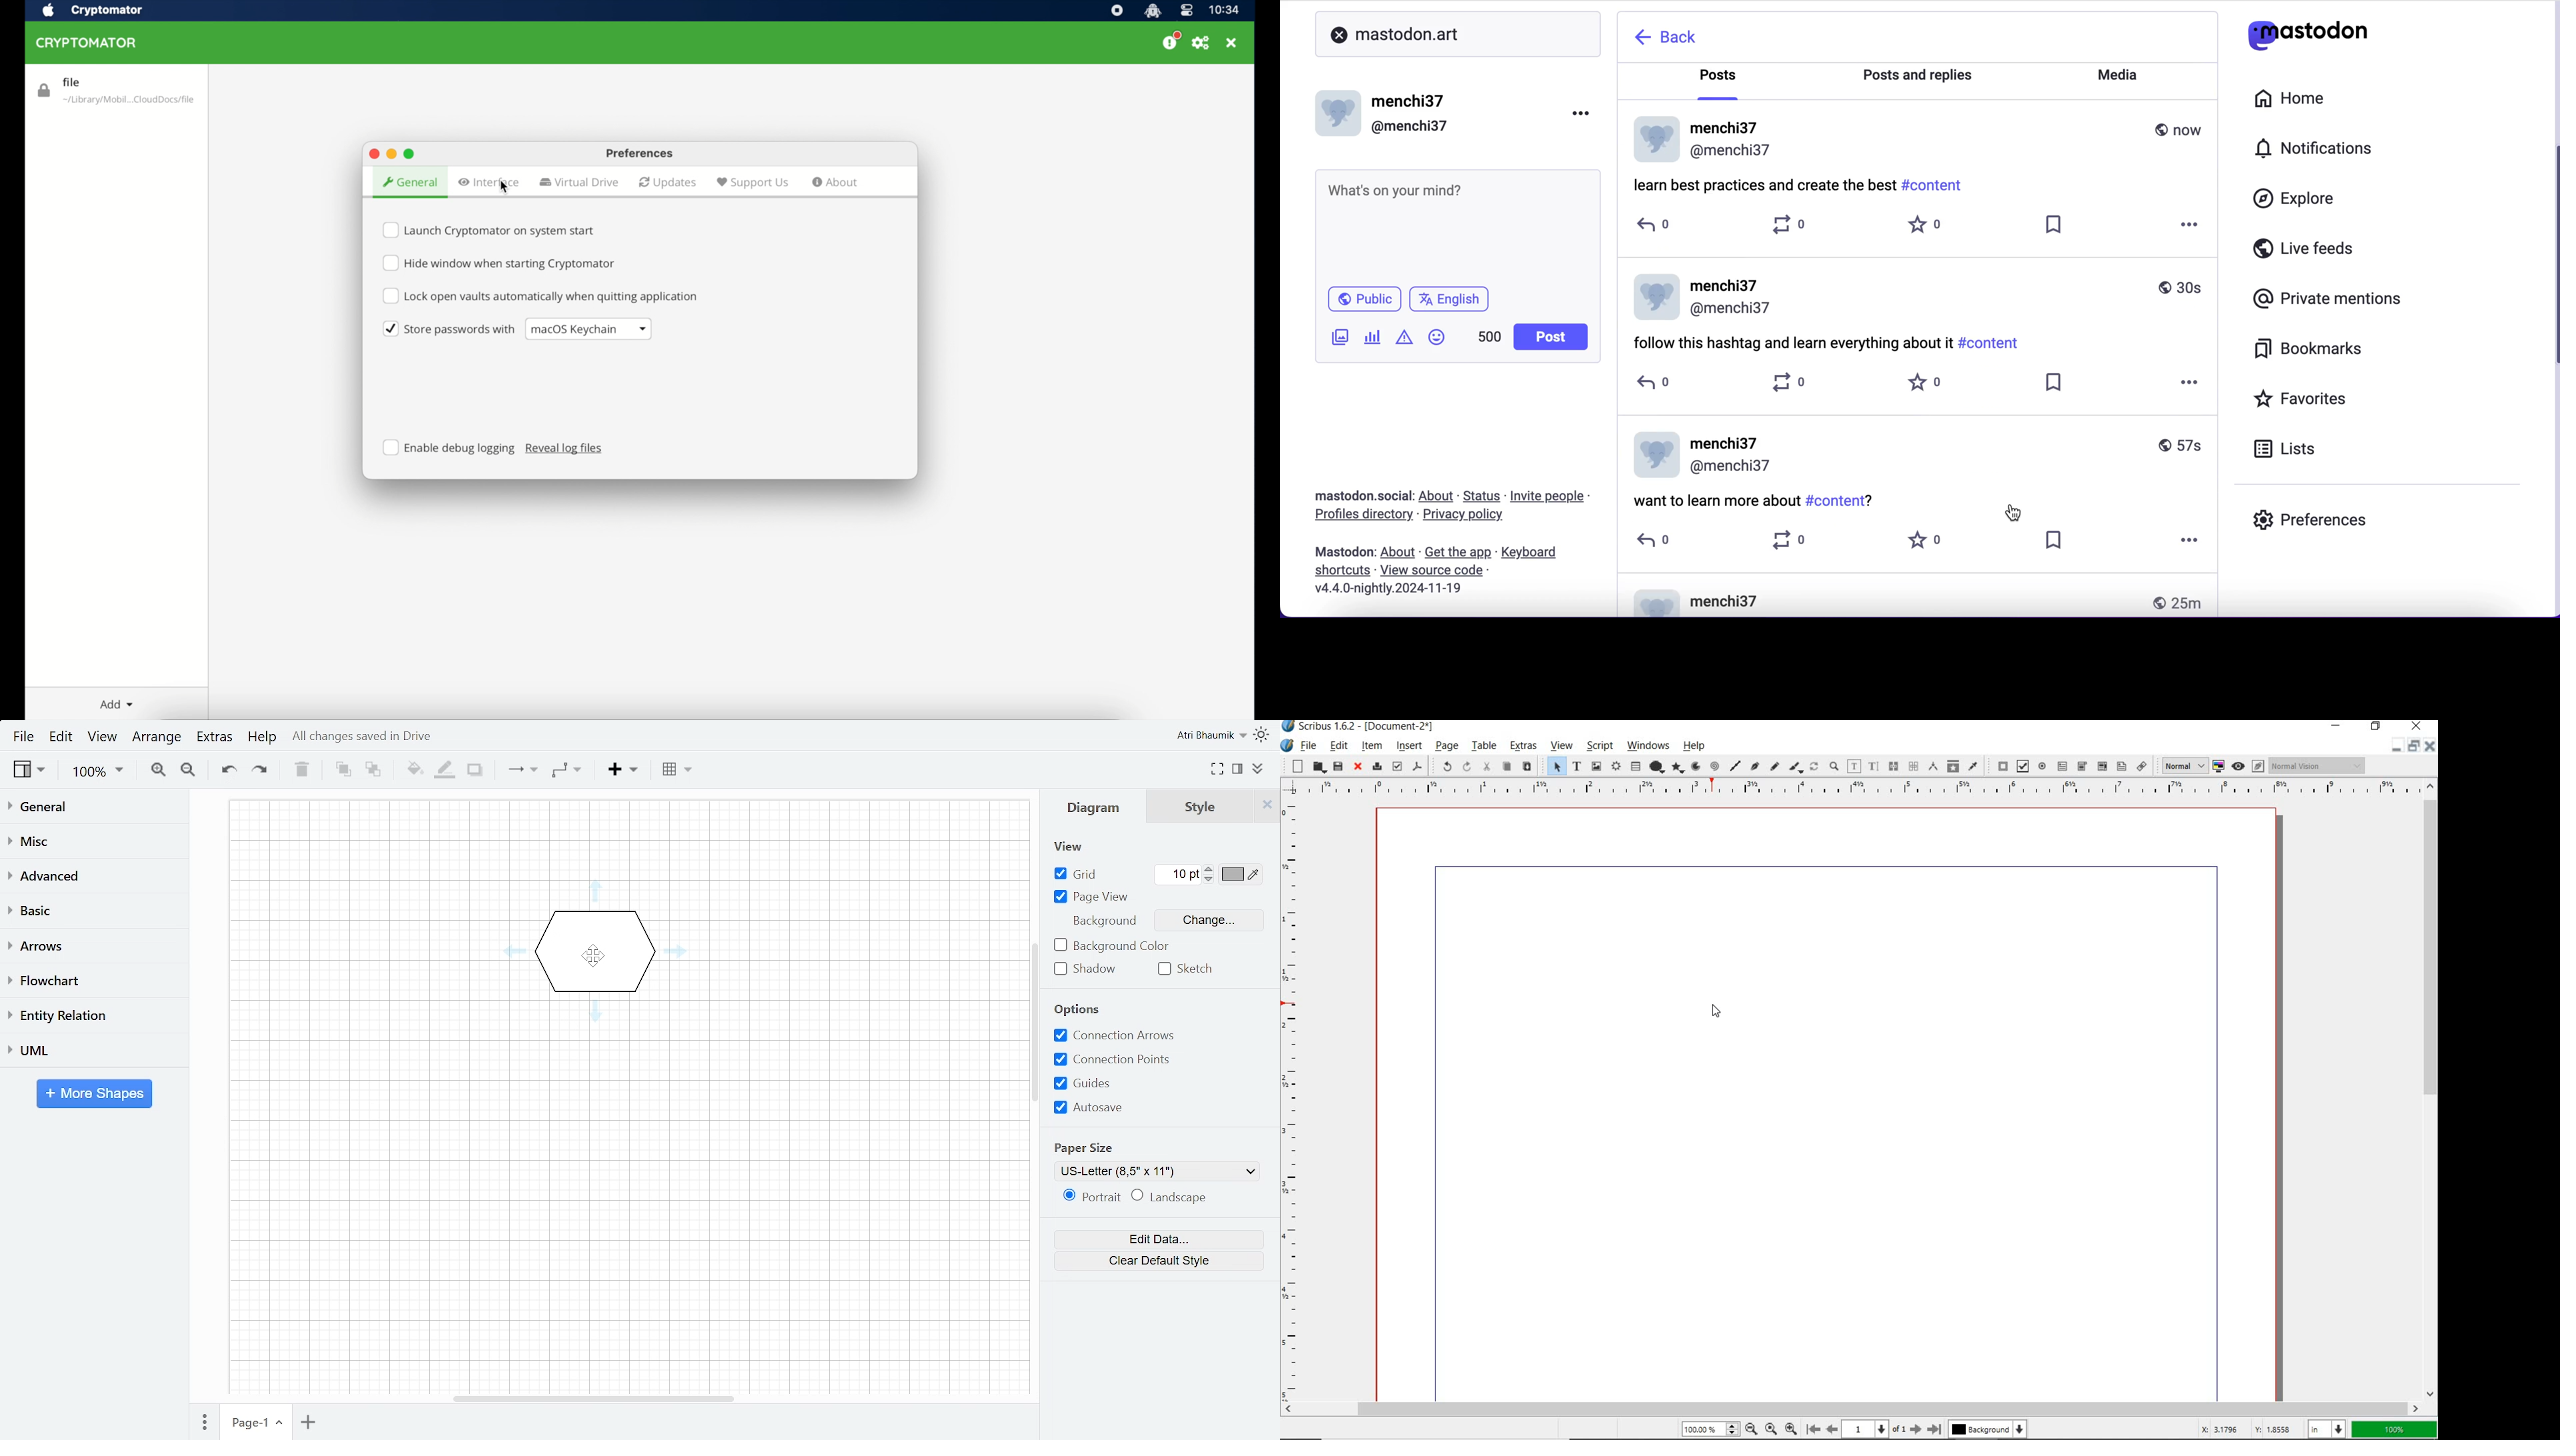  Describe the element at coordinates (1446, 746) in the screenshot. I see `page` at that location.